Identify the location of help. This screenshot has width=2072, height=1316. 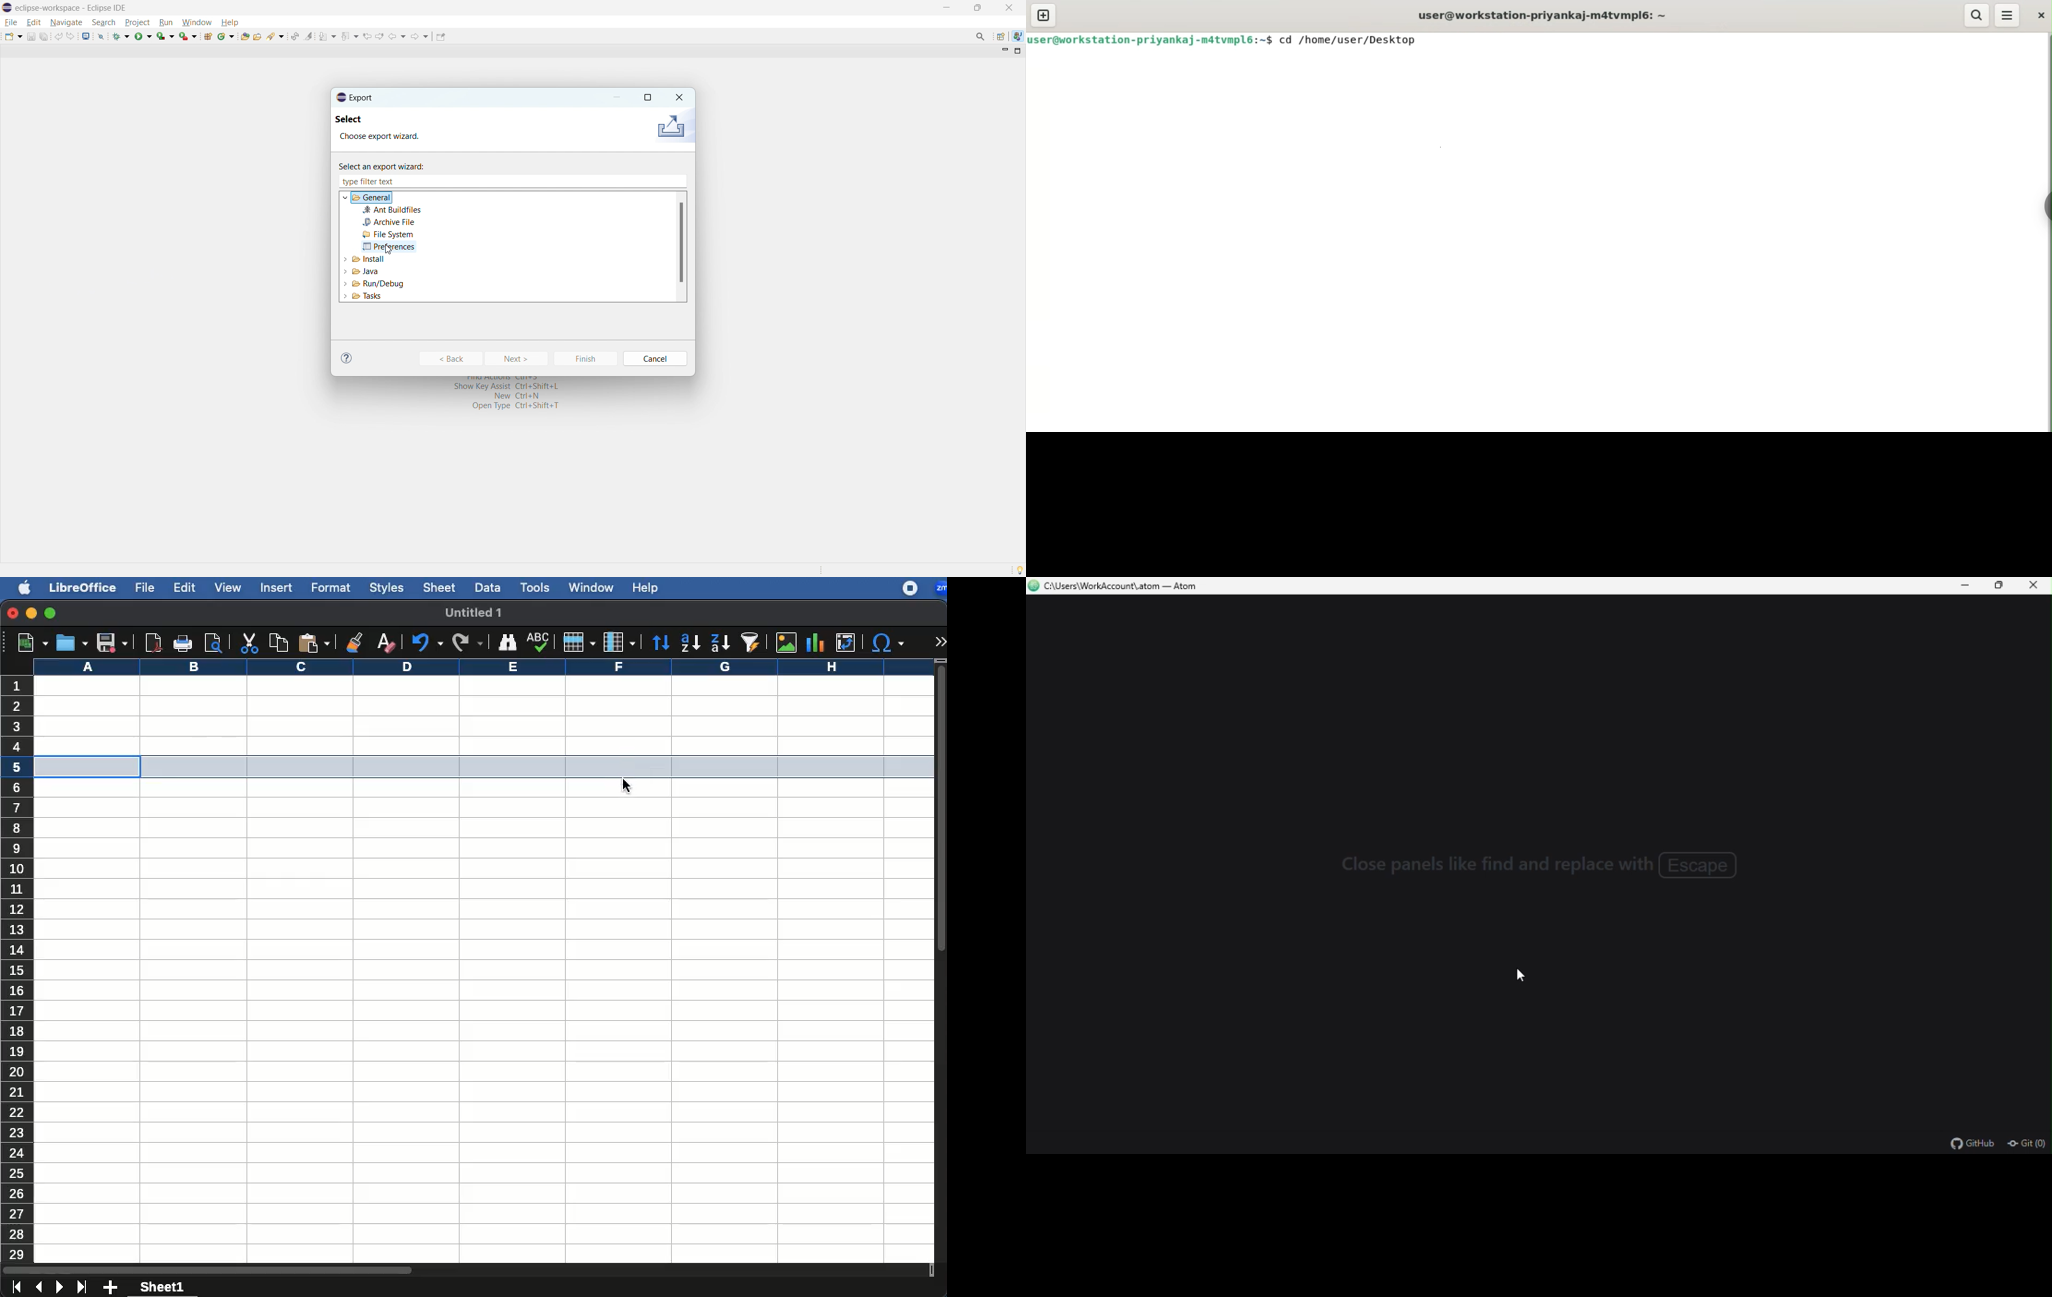
(644, 588).